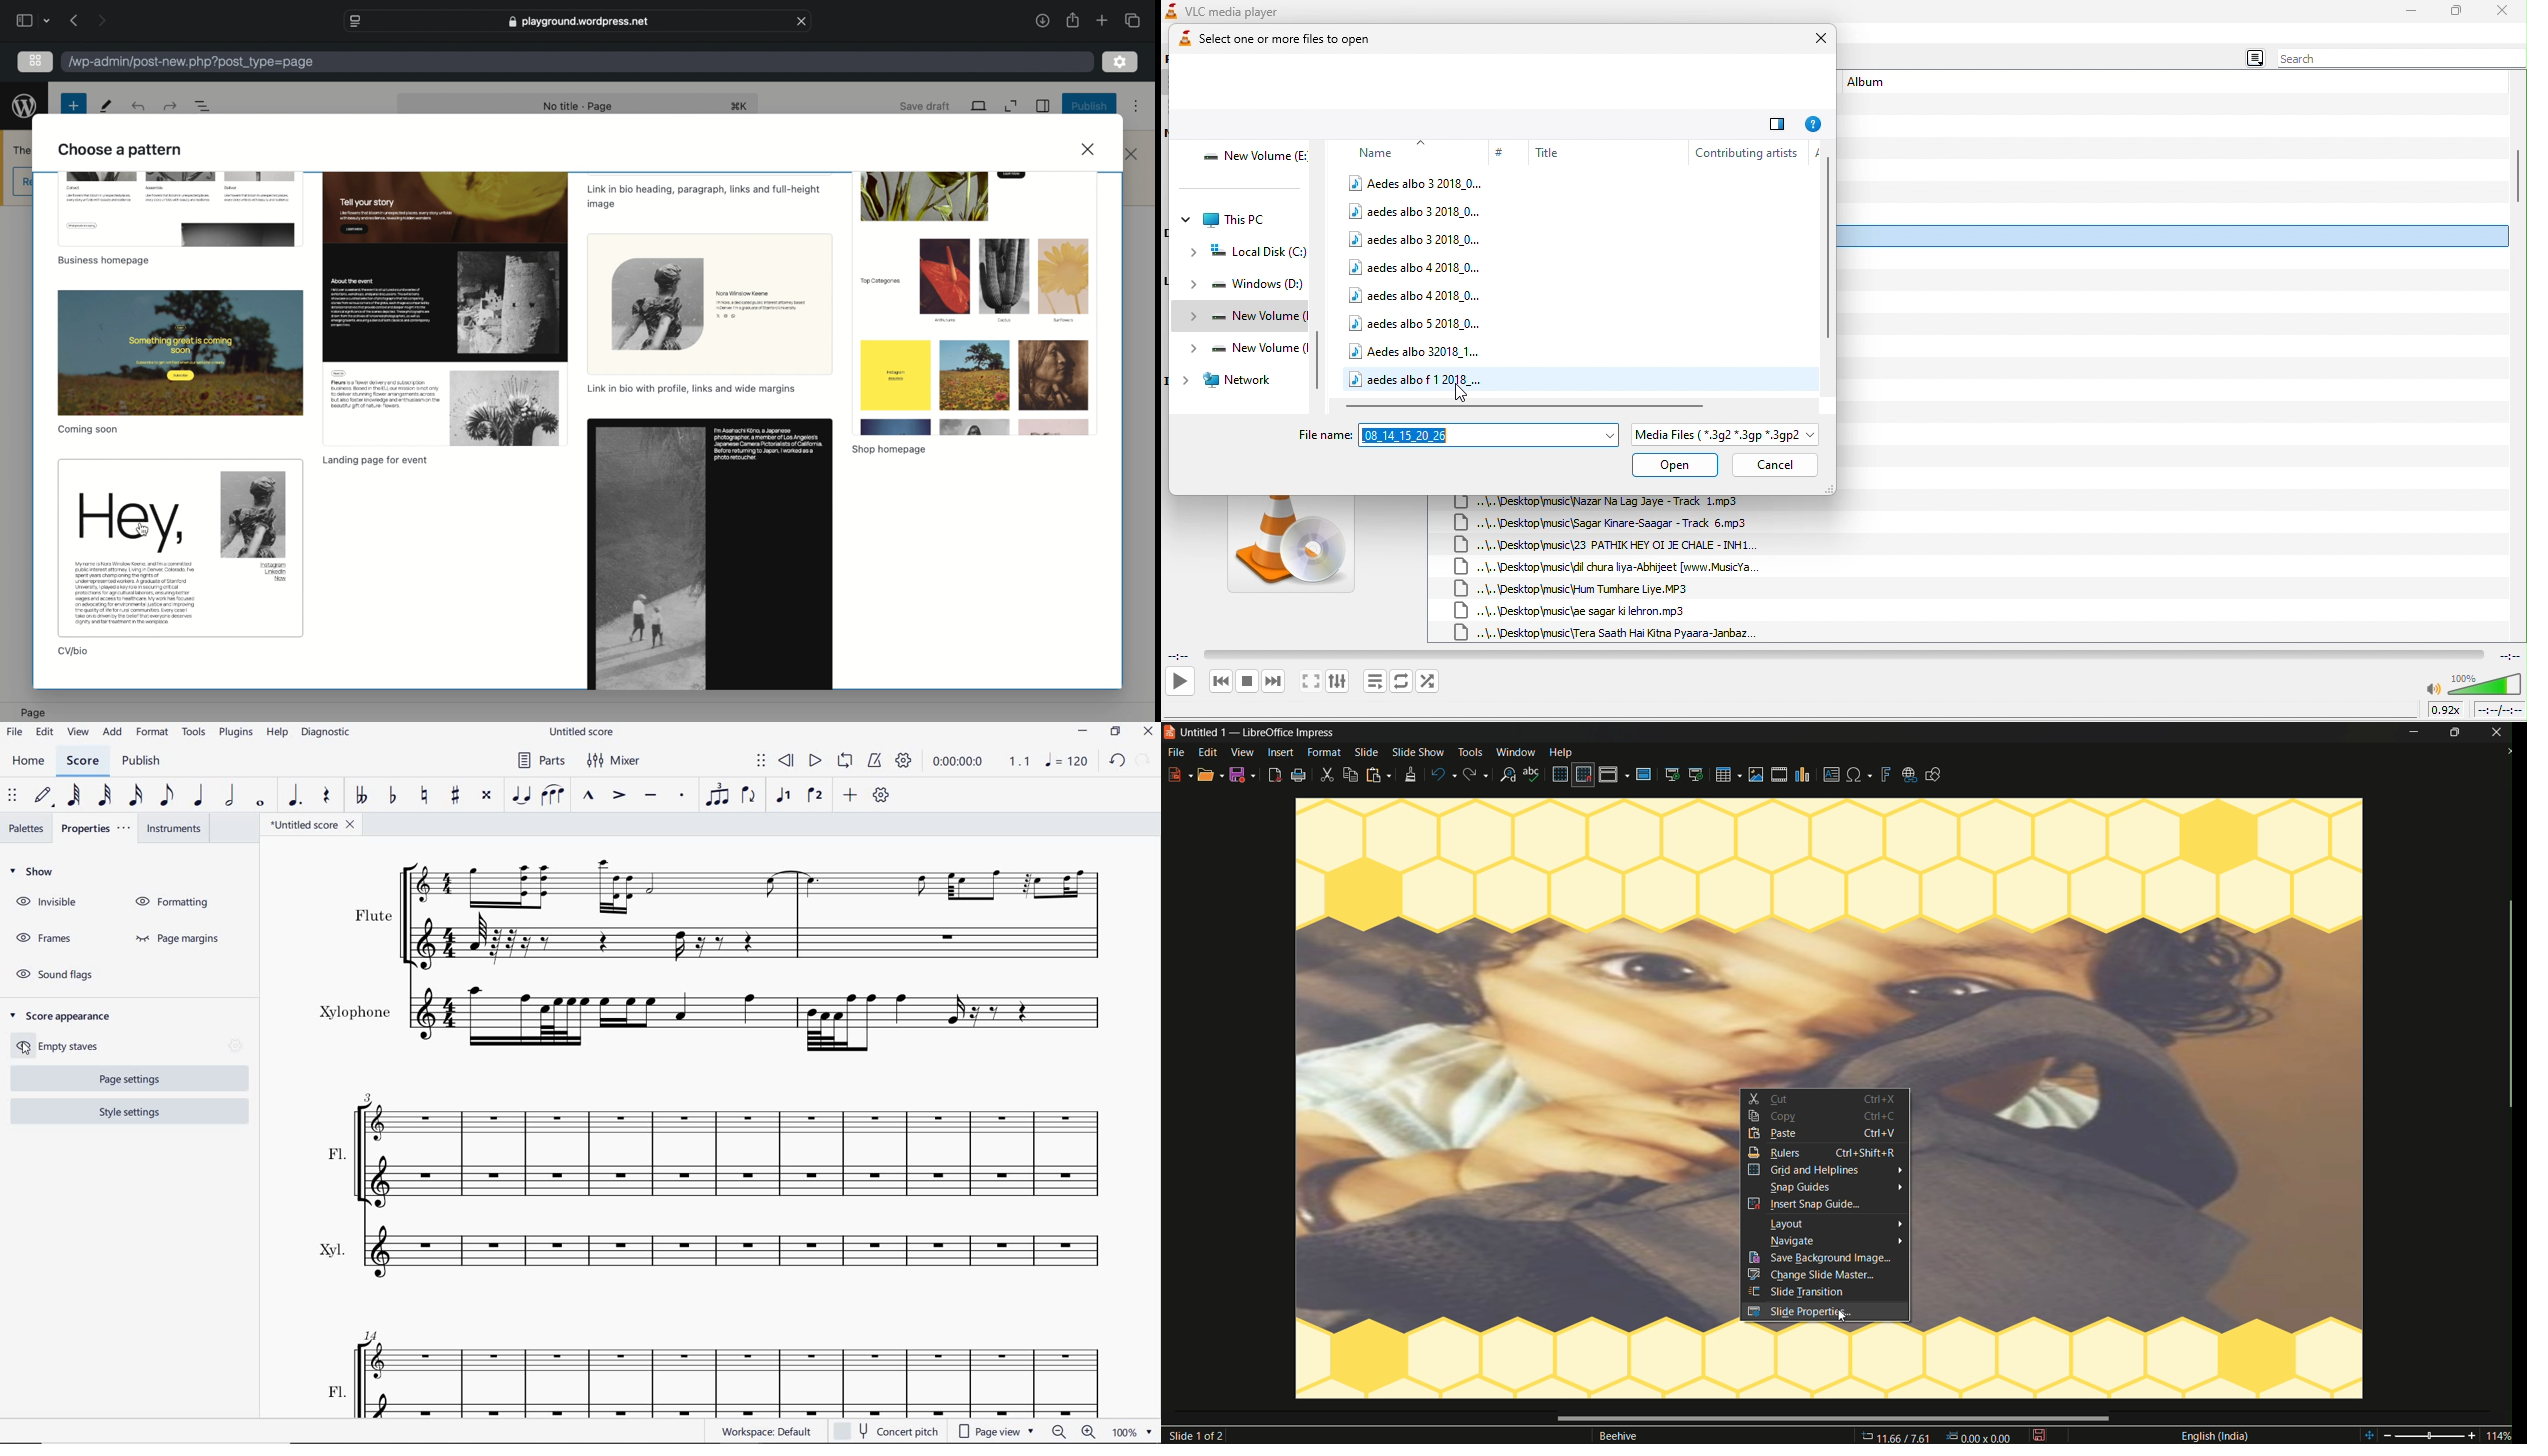 The image size is (2548, 1456). I want to click on new file, so click(1180, 774).